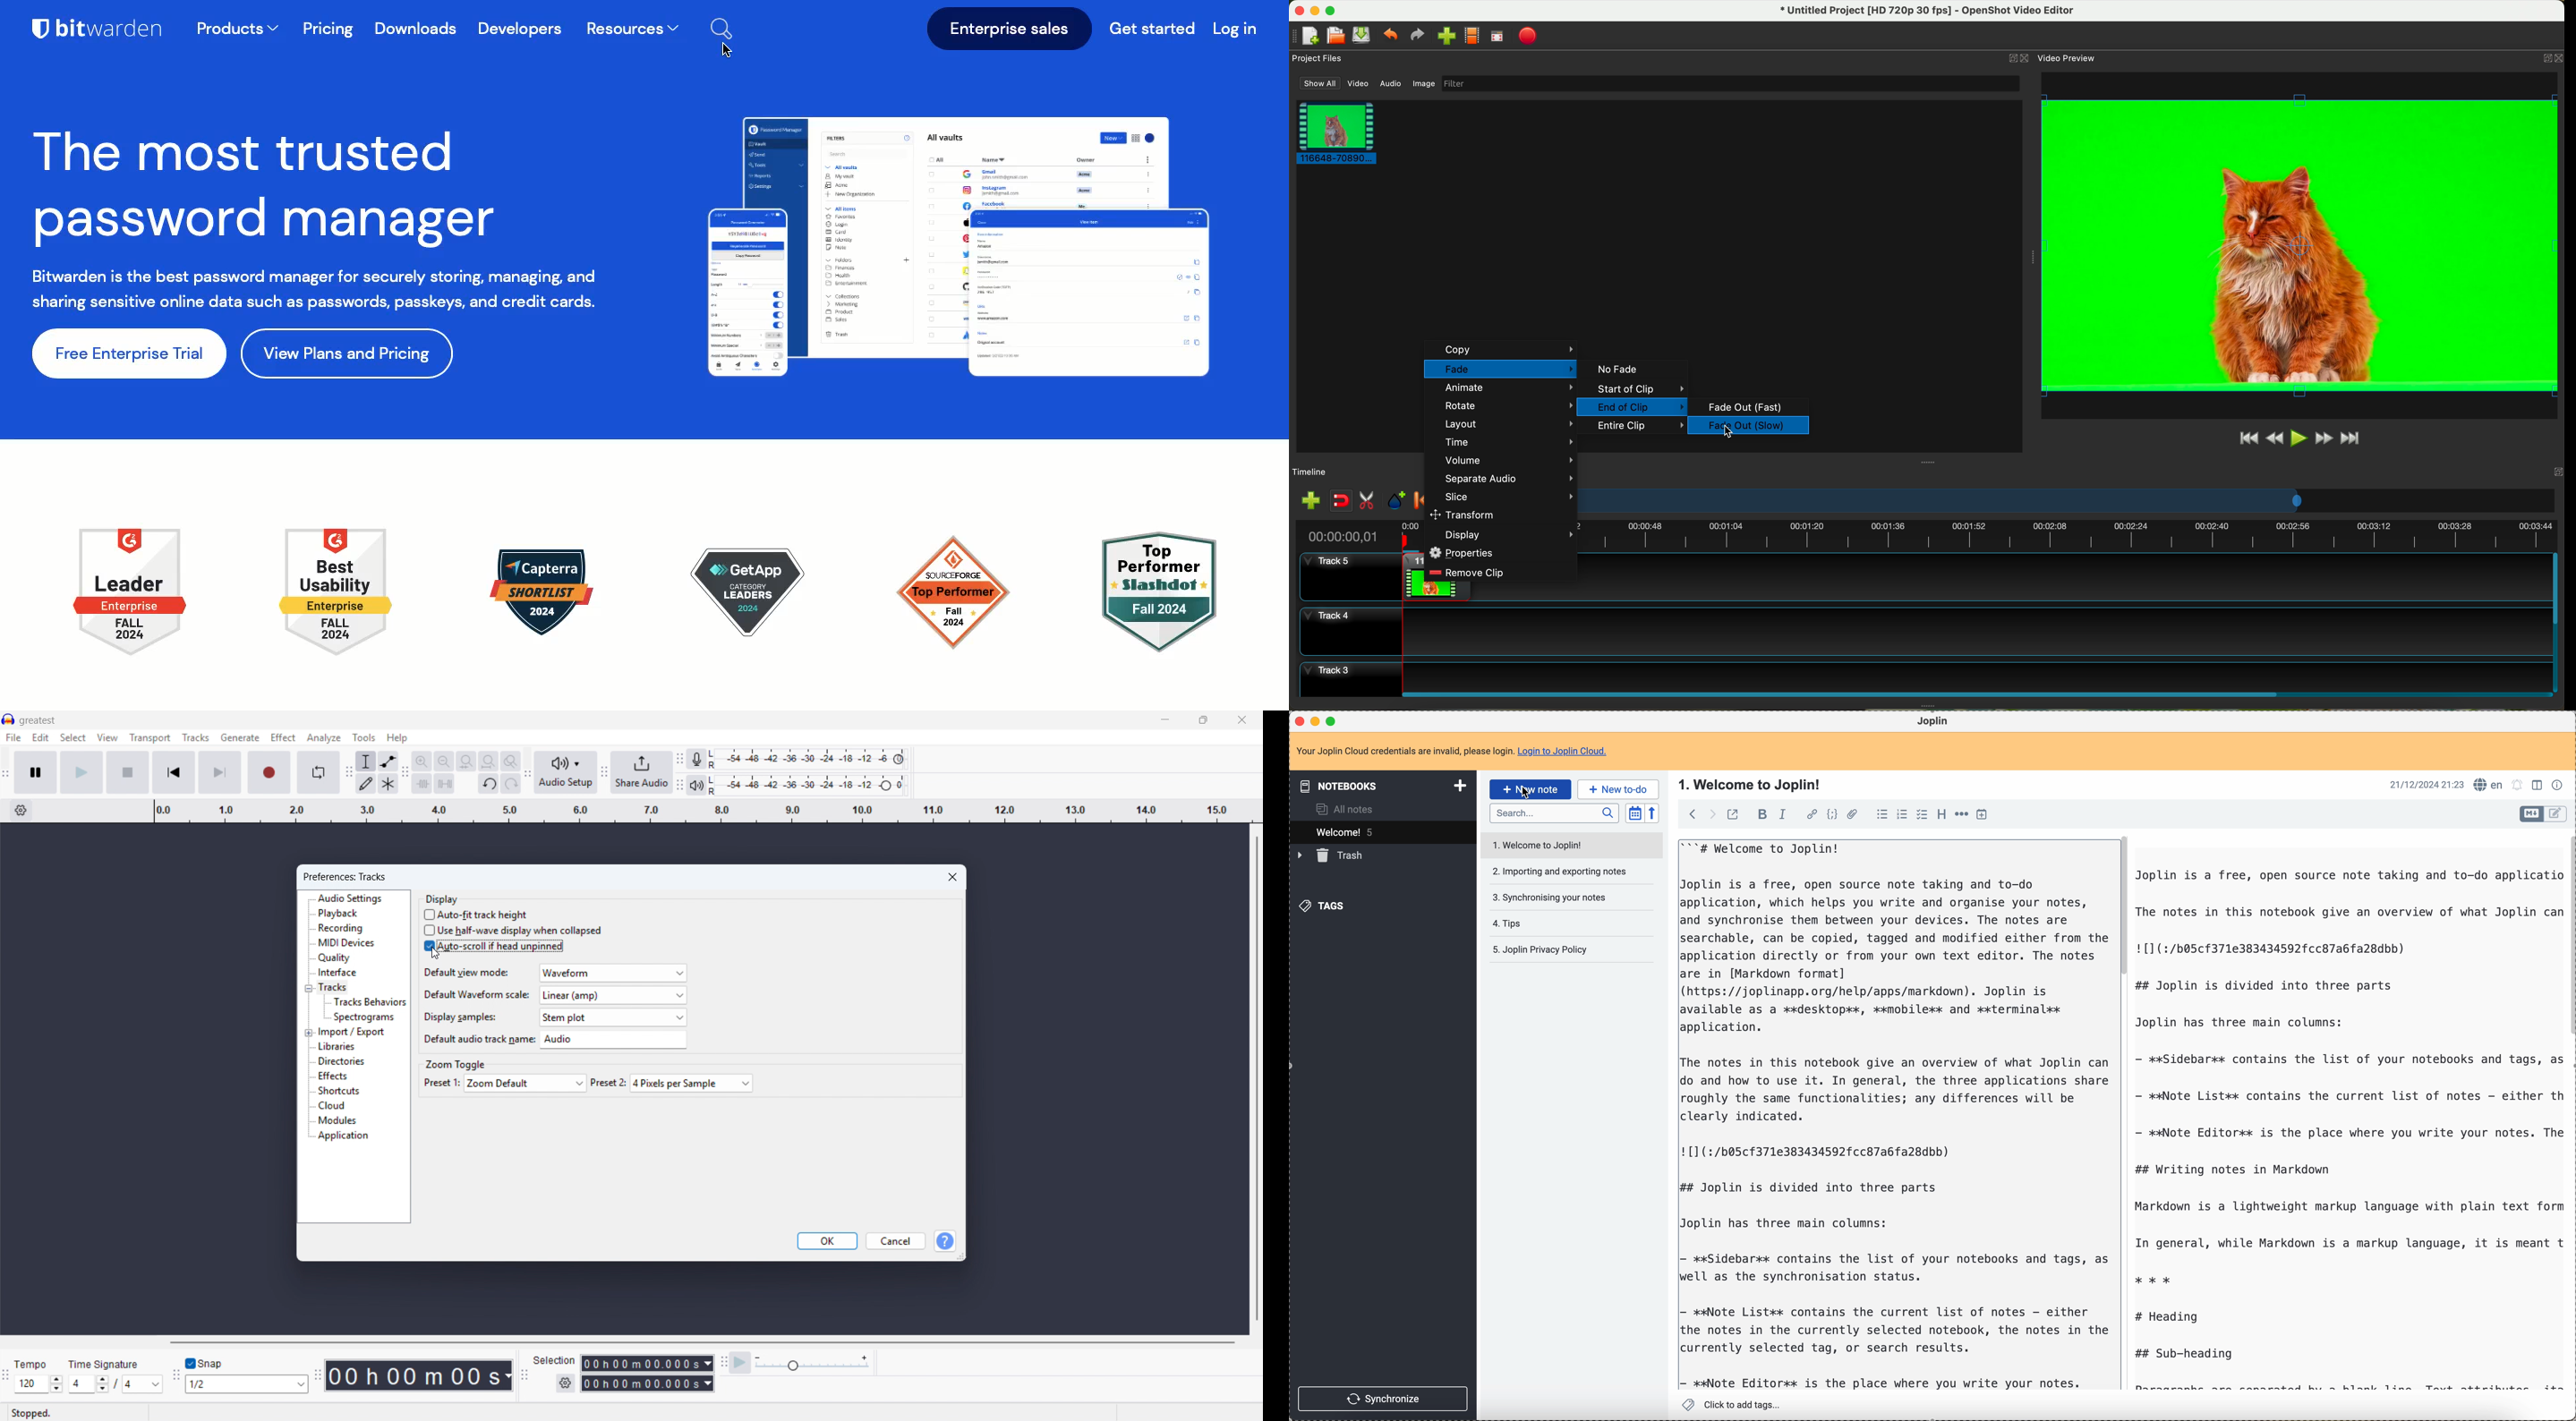 This screenshot has height=1428, width=2576. I want to click on start of clip, so click(1635, 389).